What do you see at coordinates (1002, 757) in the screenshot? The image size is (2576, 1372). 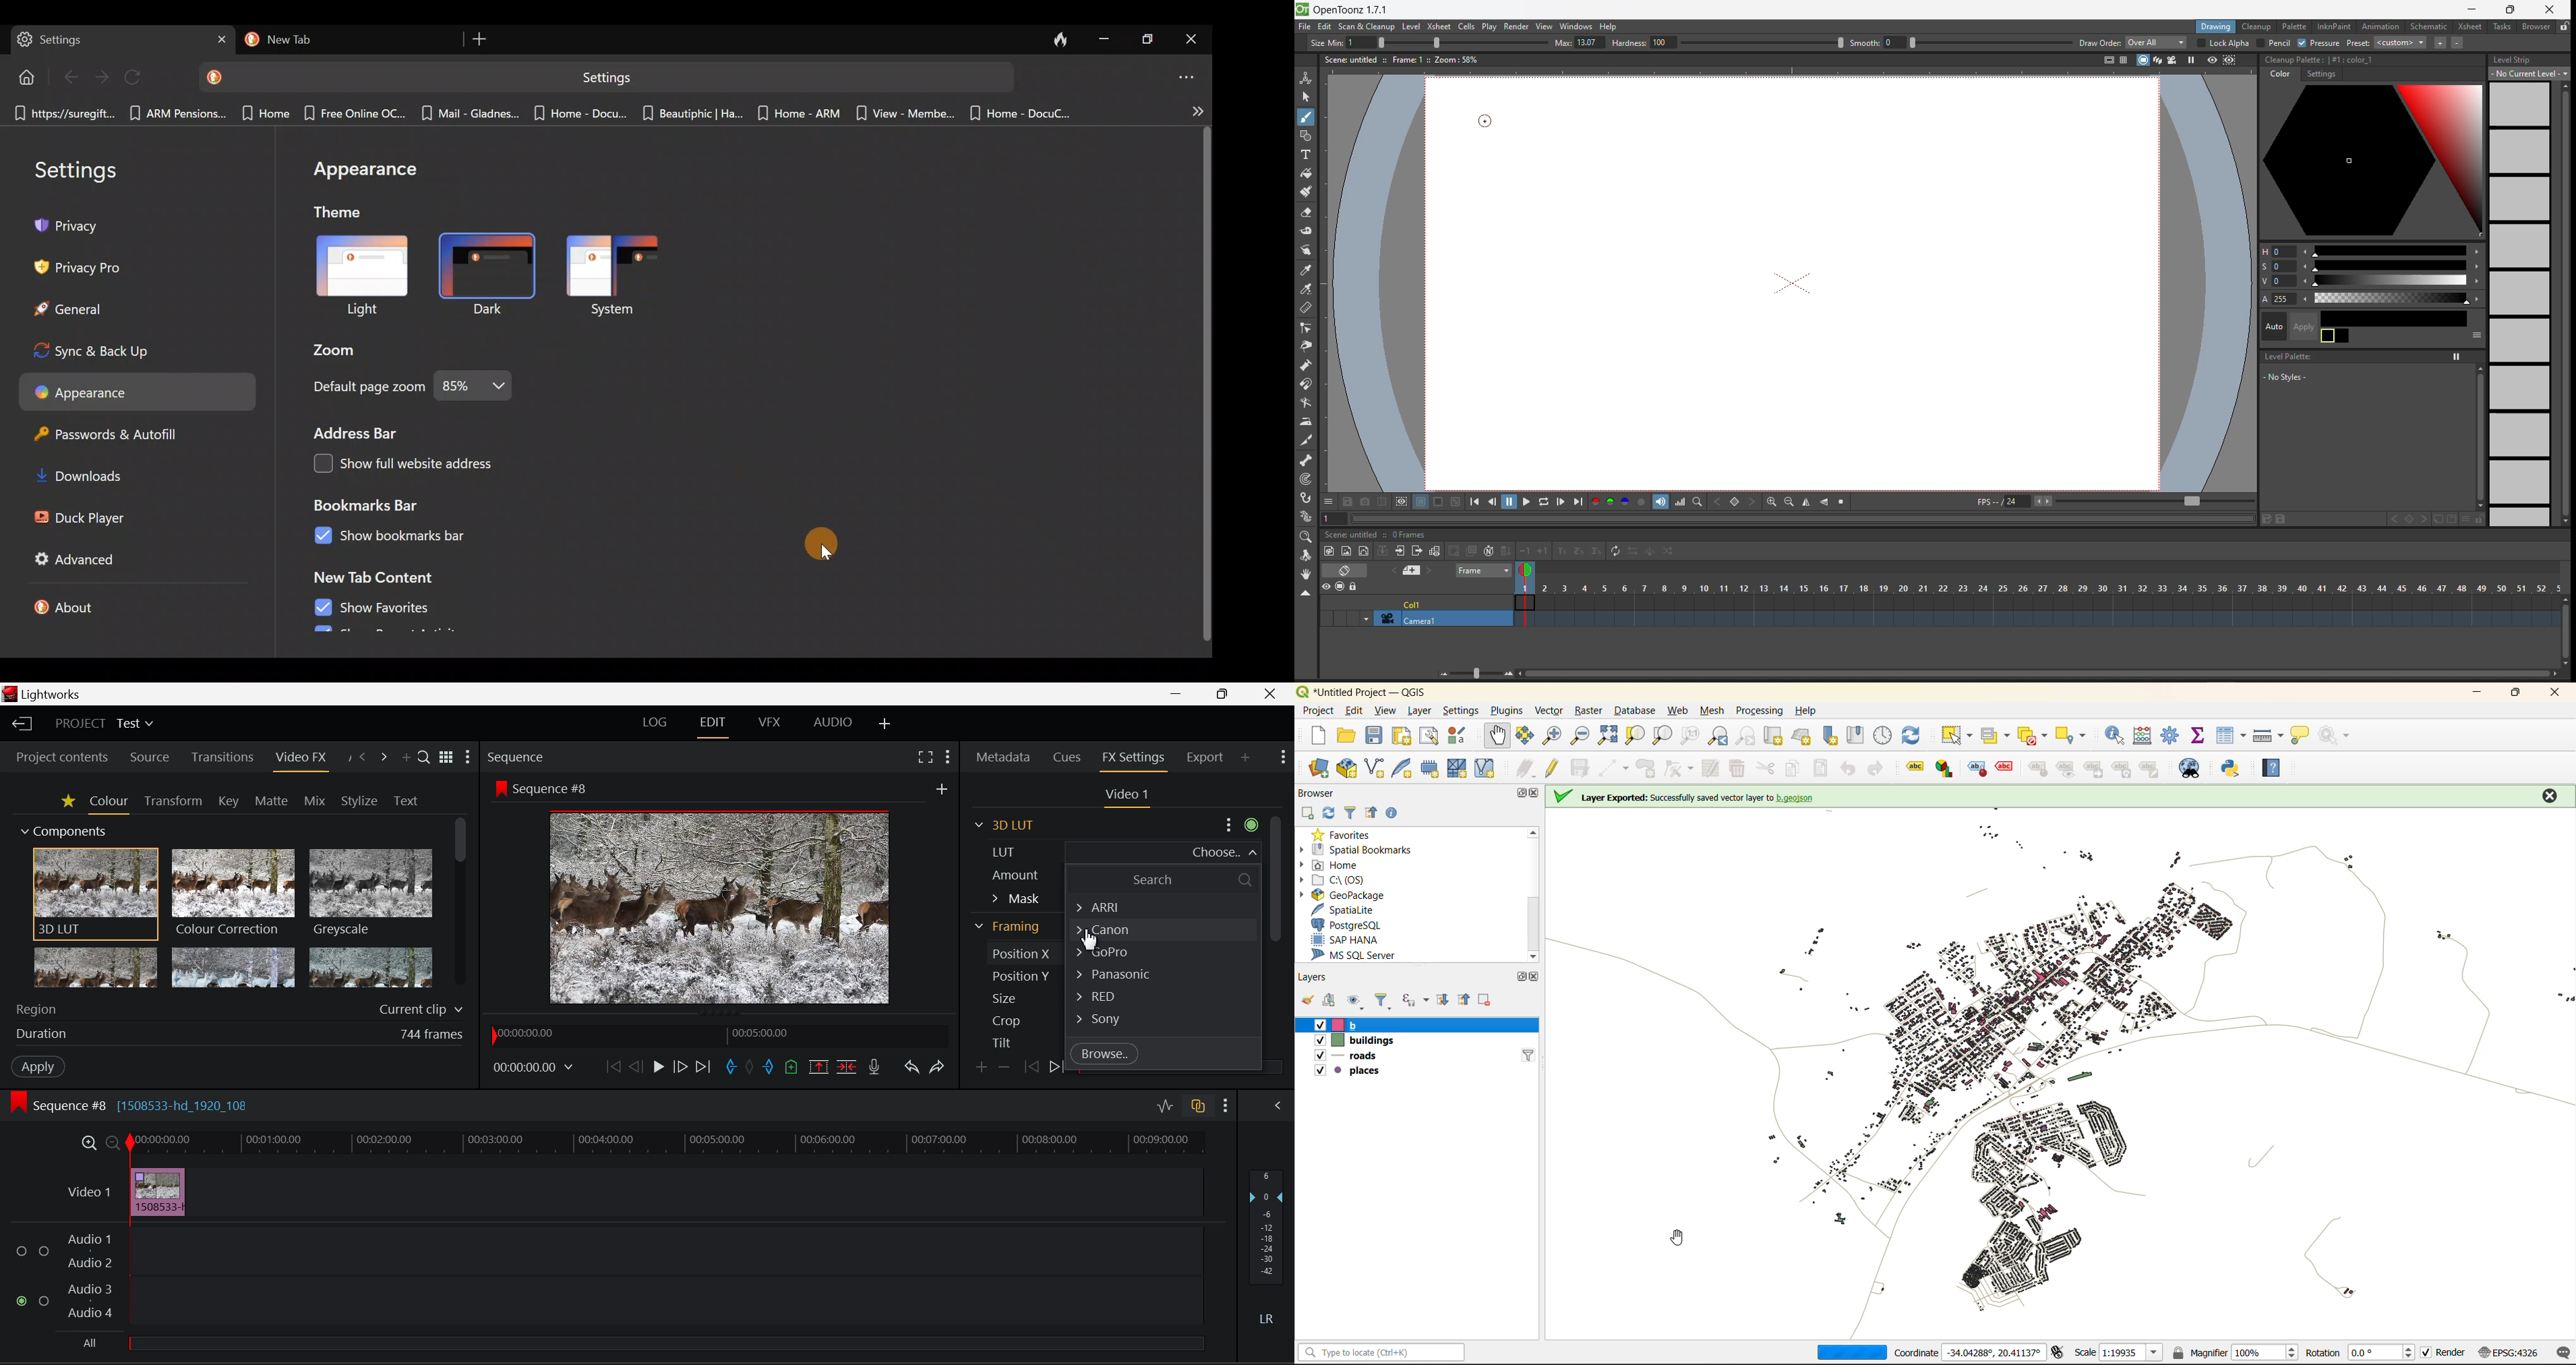 I see `Metadata` at bounding box center [1002, 757].